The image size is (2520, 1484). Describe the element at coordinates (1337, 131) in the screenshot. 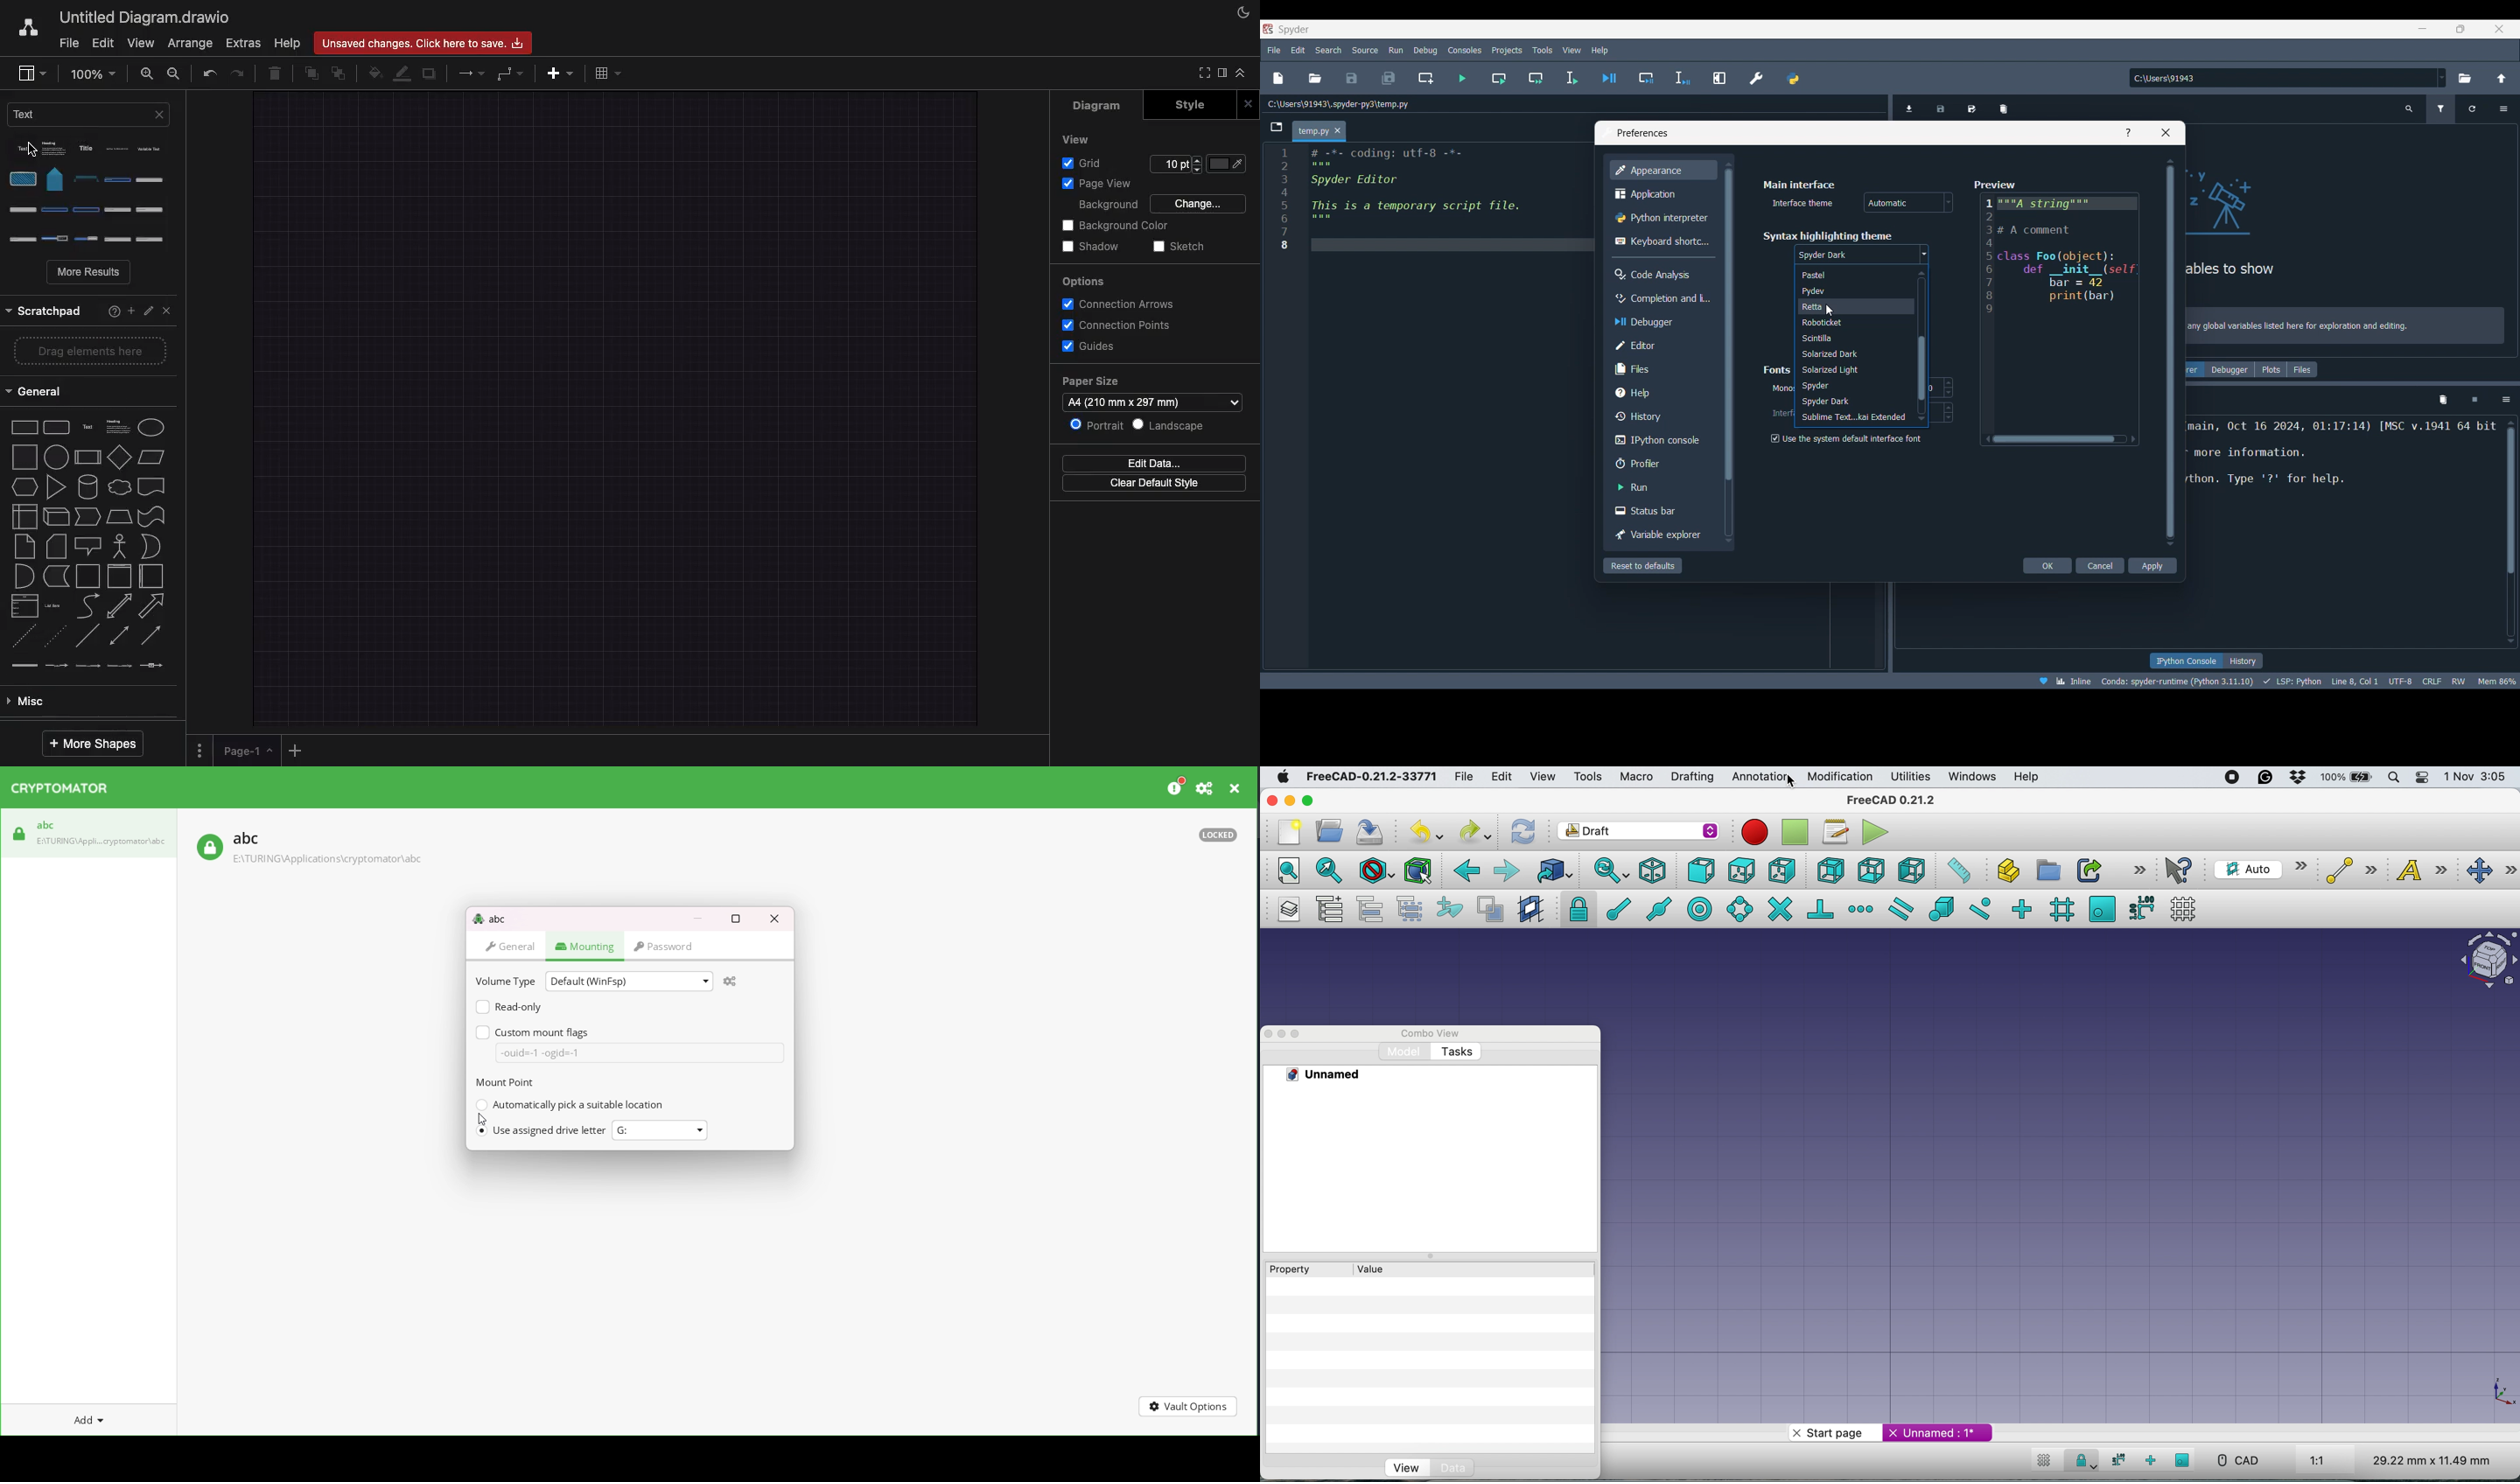

I see `Close tab` at that location.